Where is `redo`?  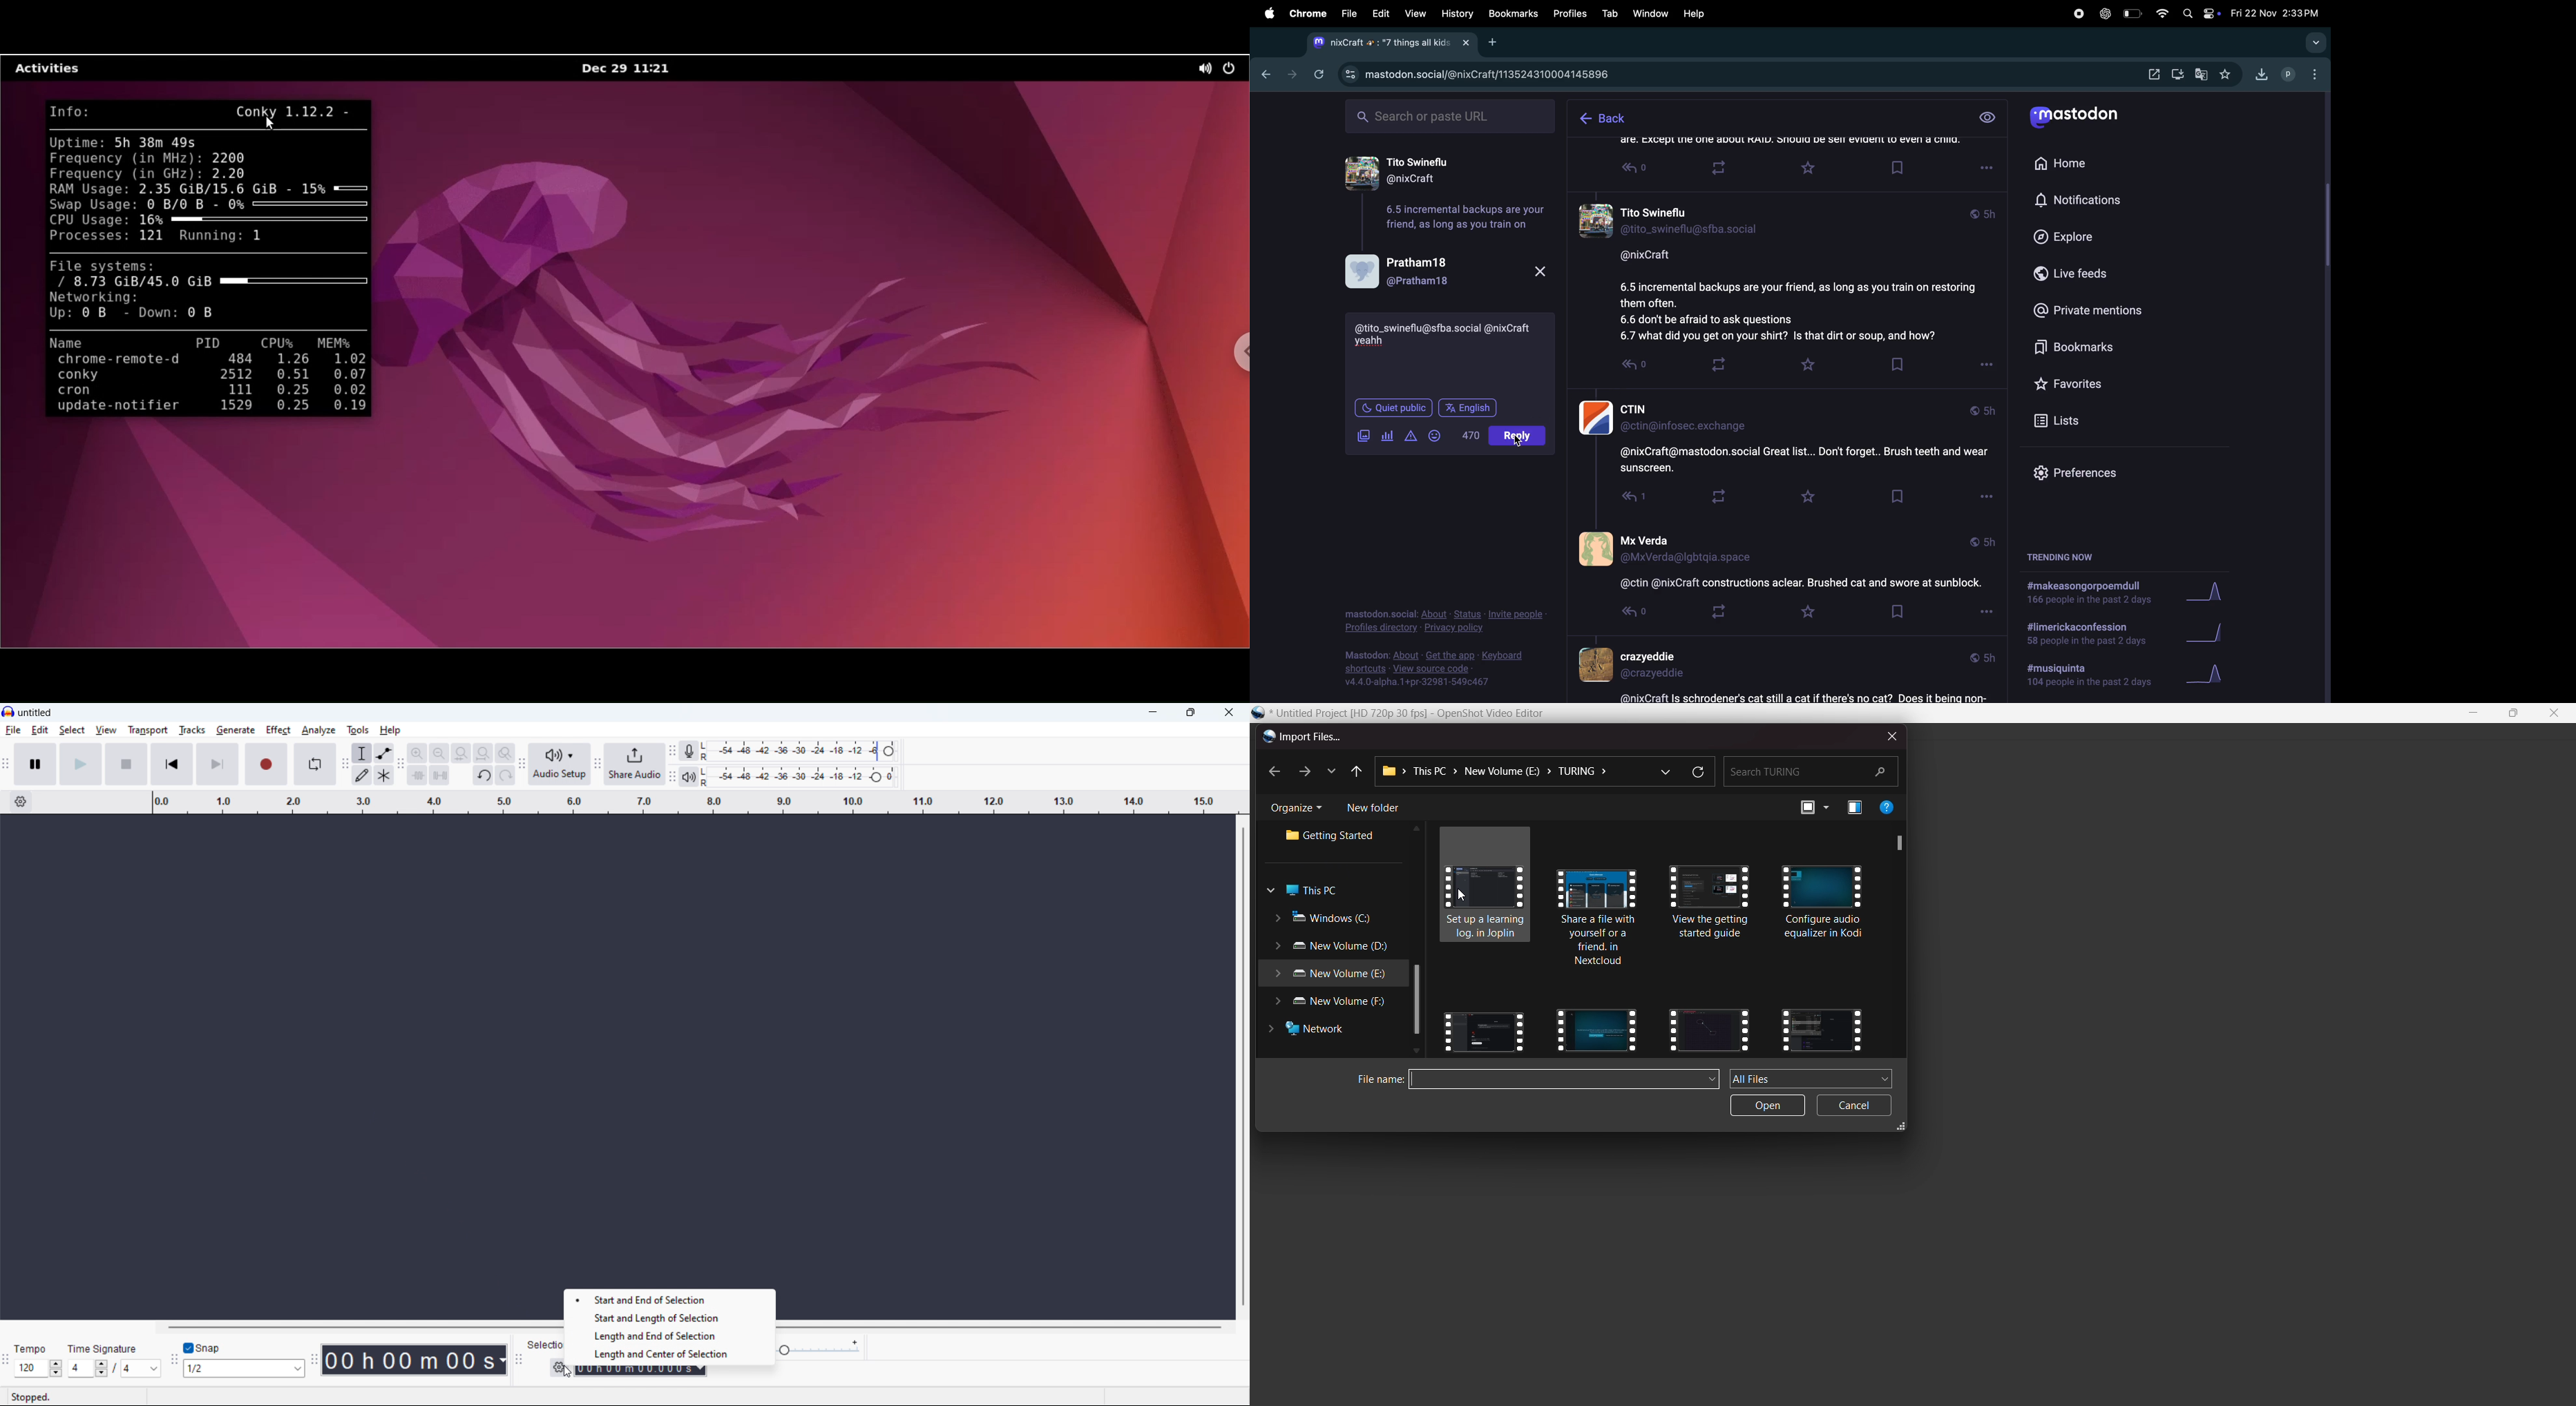
redo is located at coordinates (505, 775).